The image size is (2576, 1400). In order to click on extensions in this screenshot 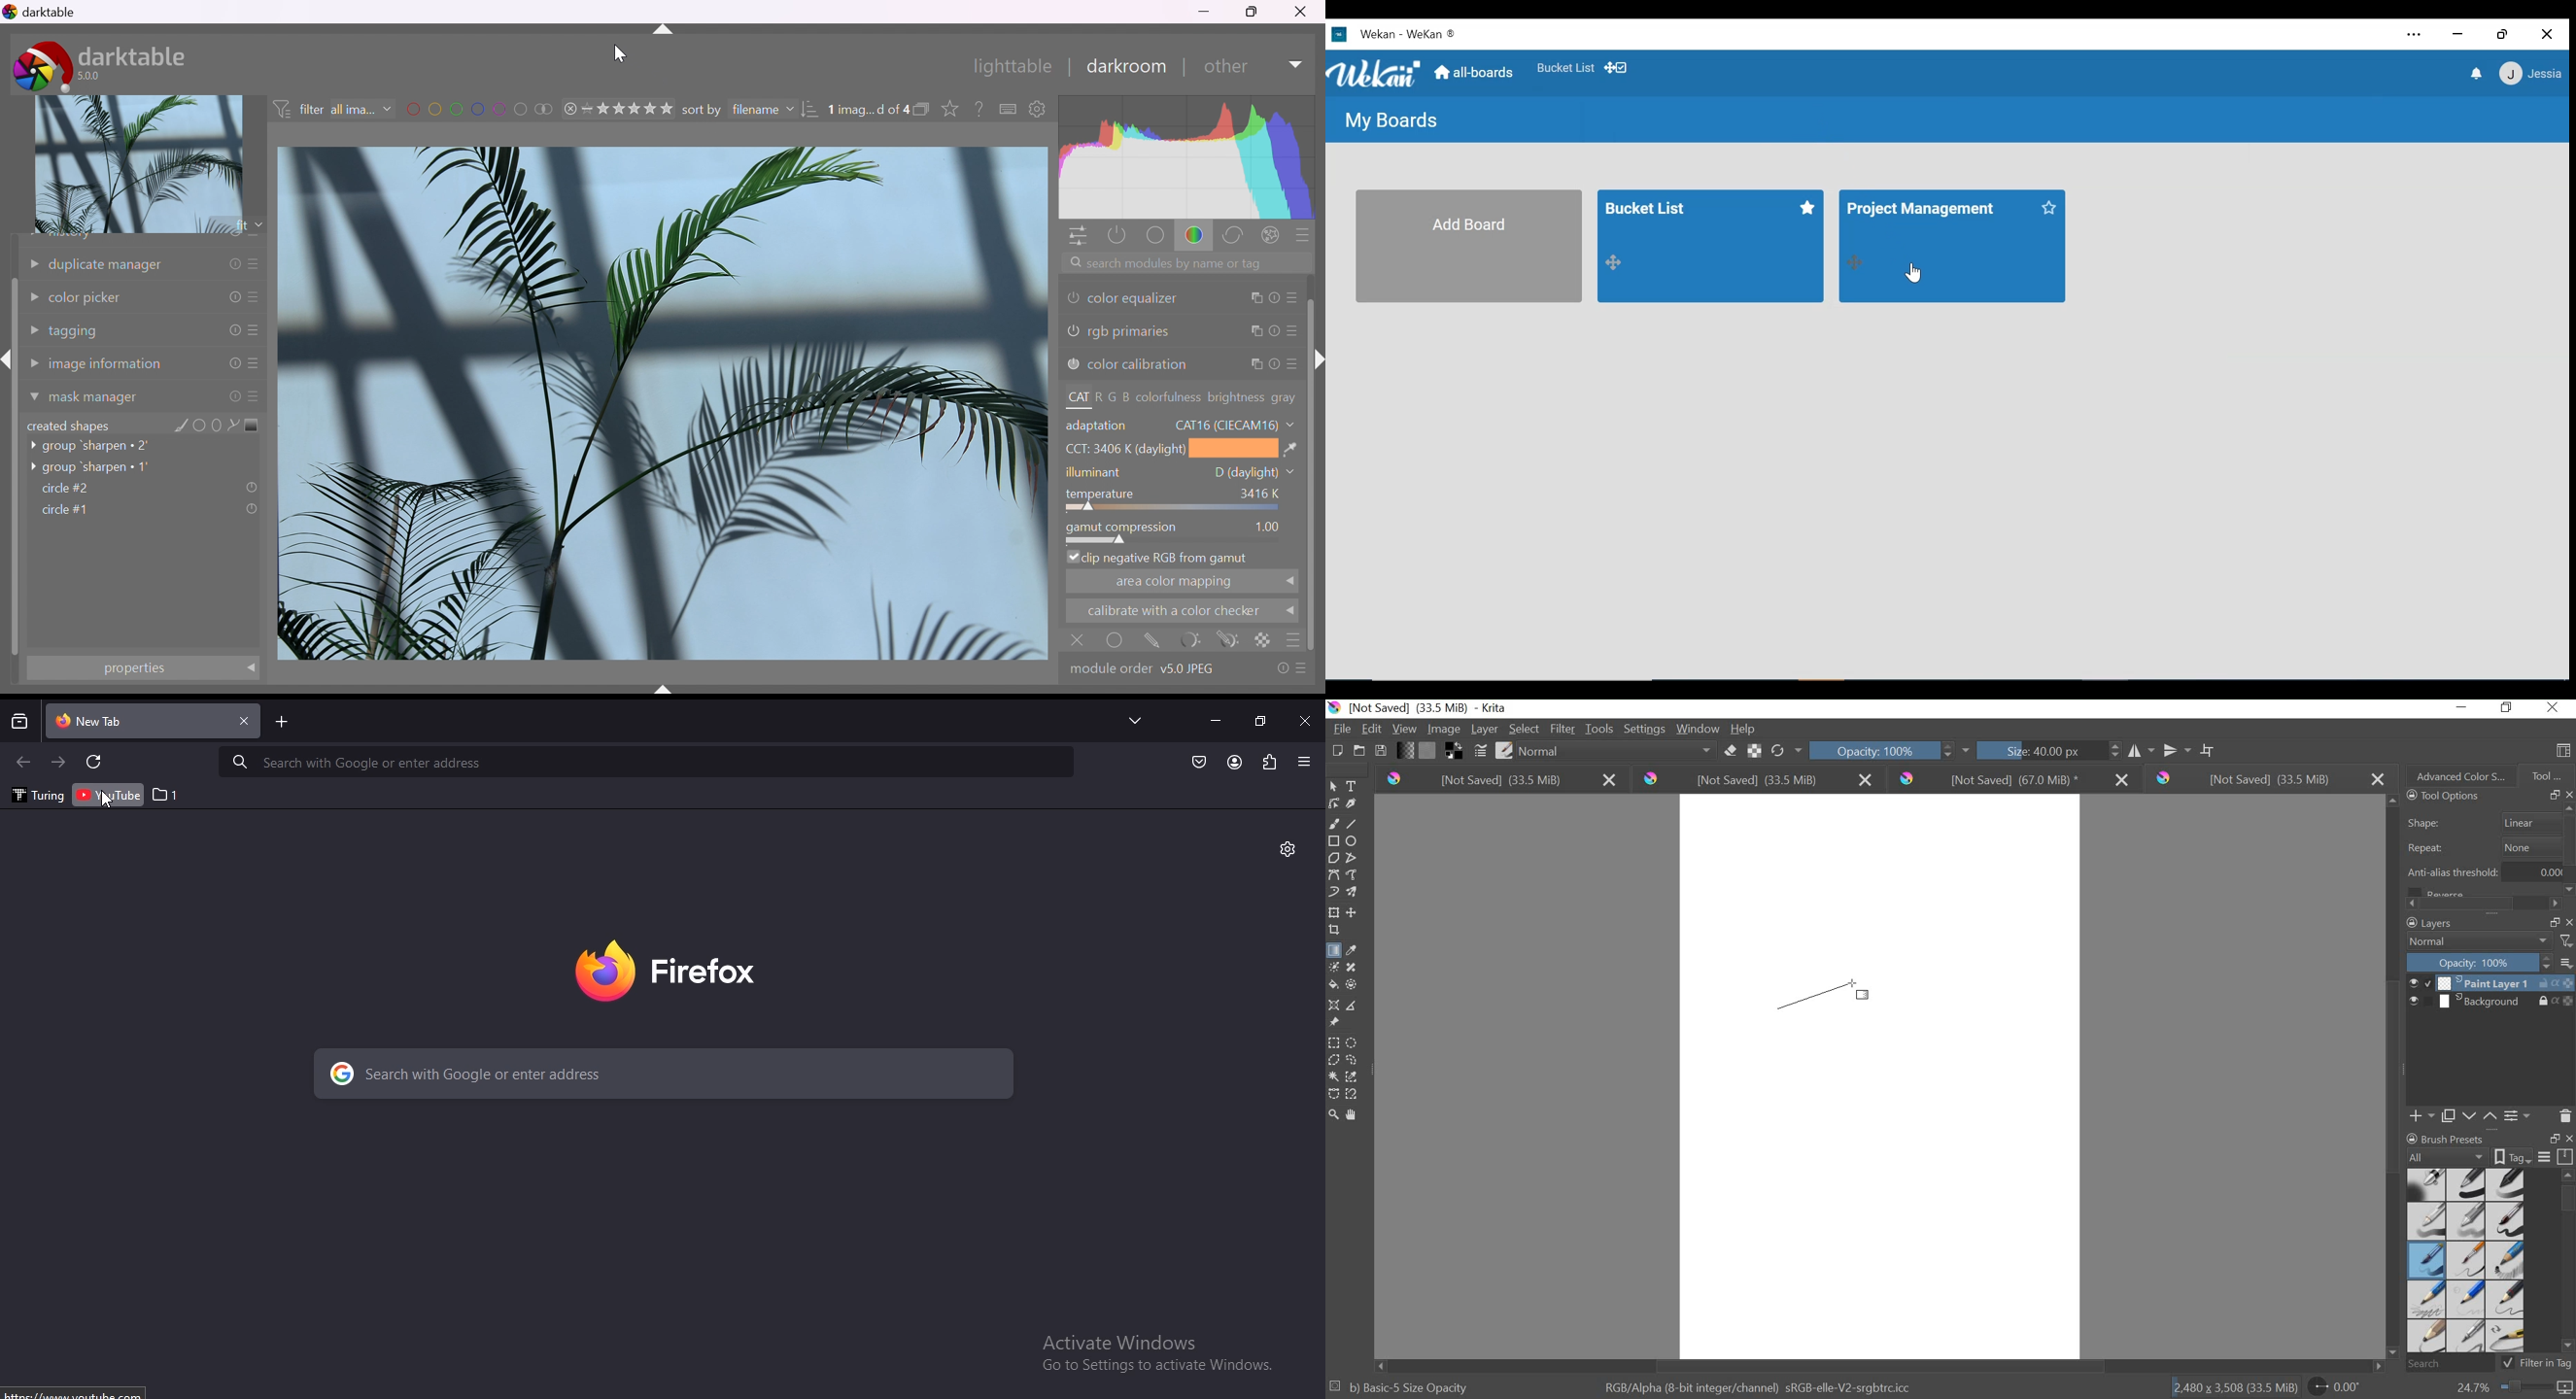, I will do `click(1269, 763)`.